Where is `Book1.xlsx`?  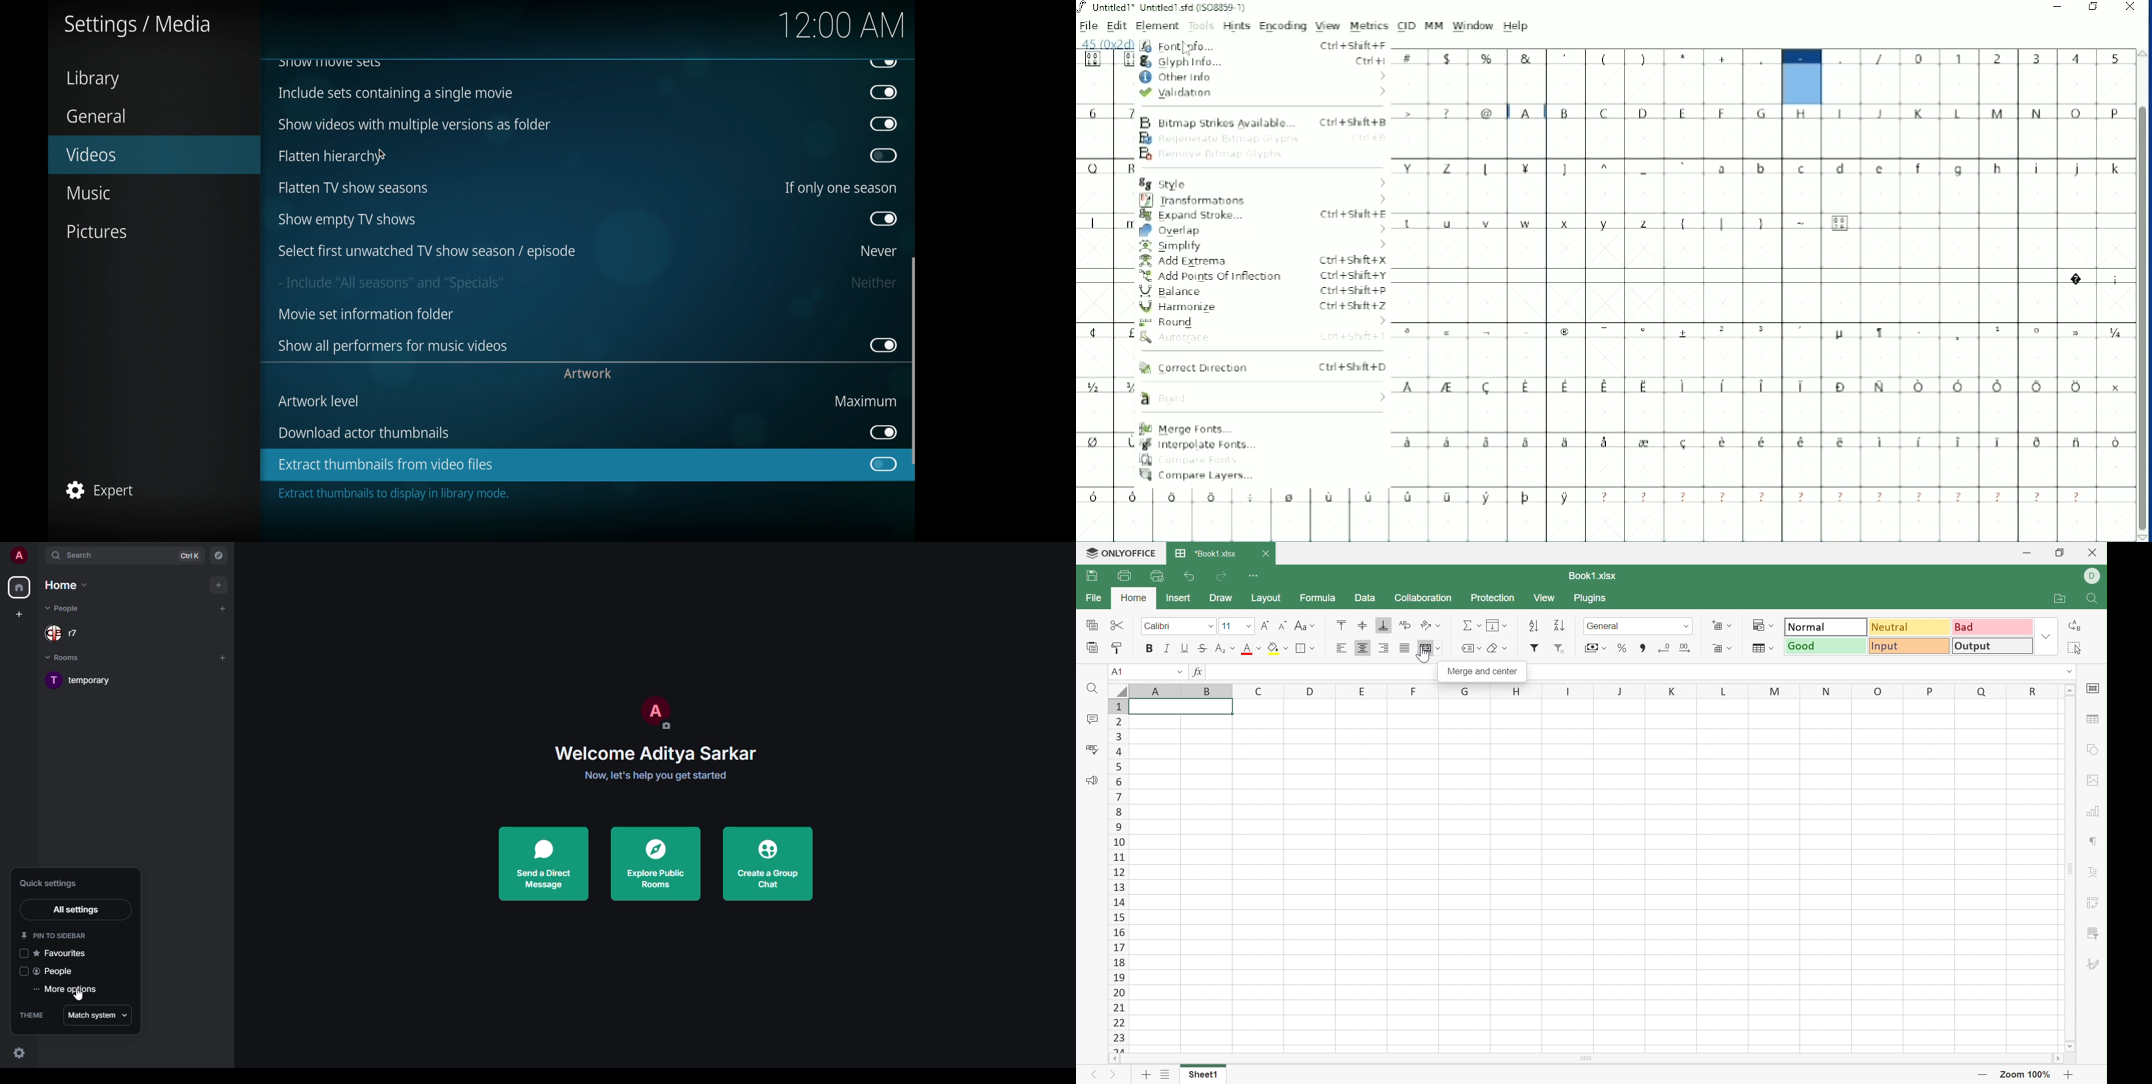
Book1.xlsx is located at coordinates (1593, 576).